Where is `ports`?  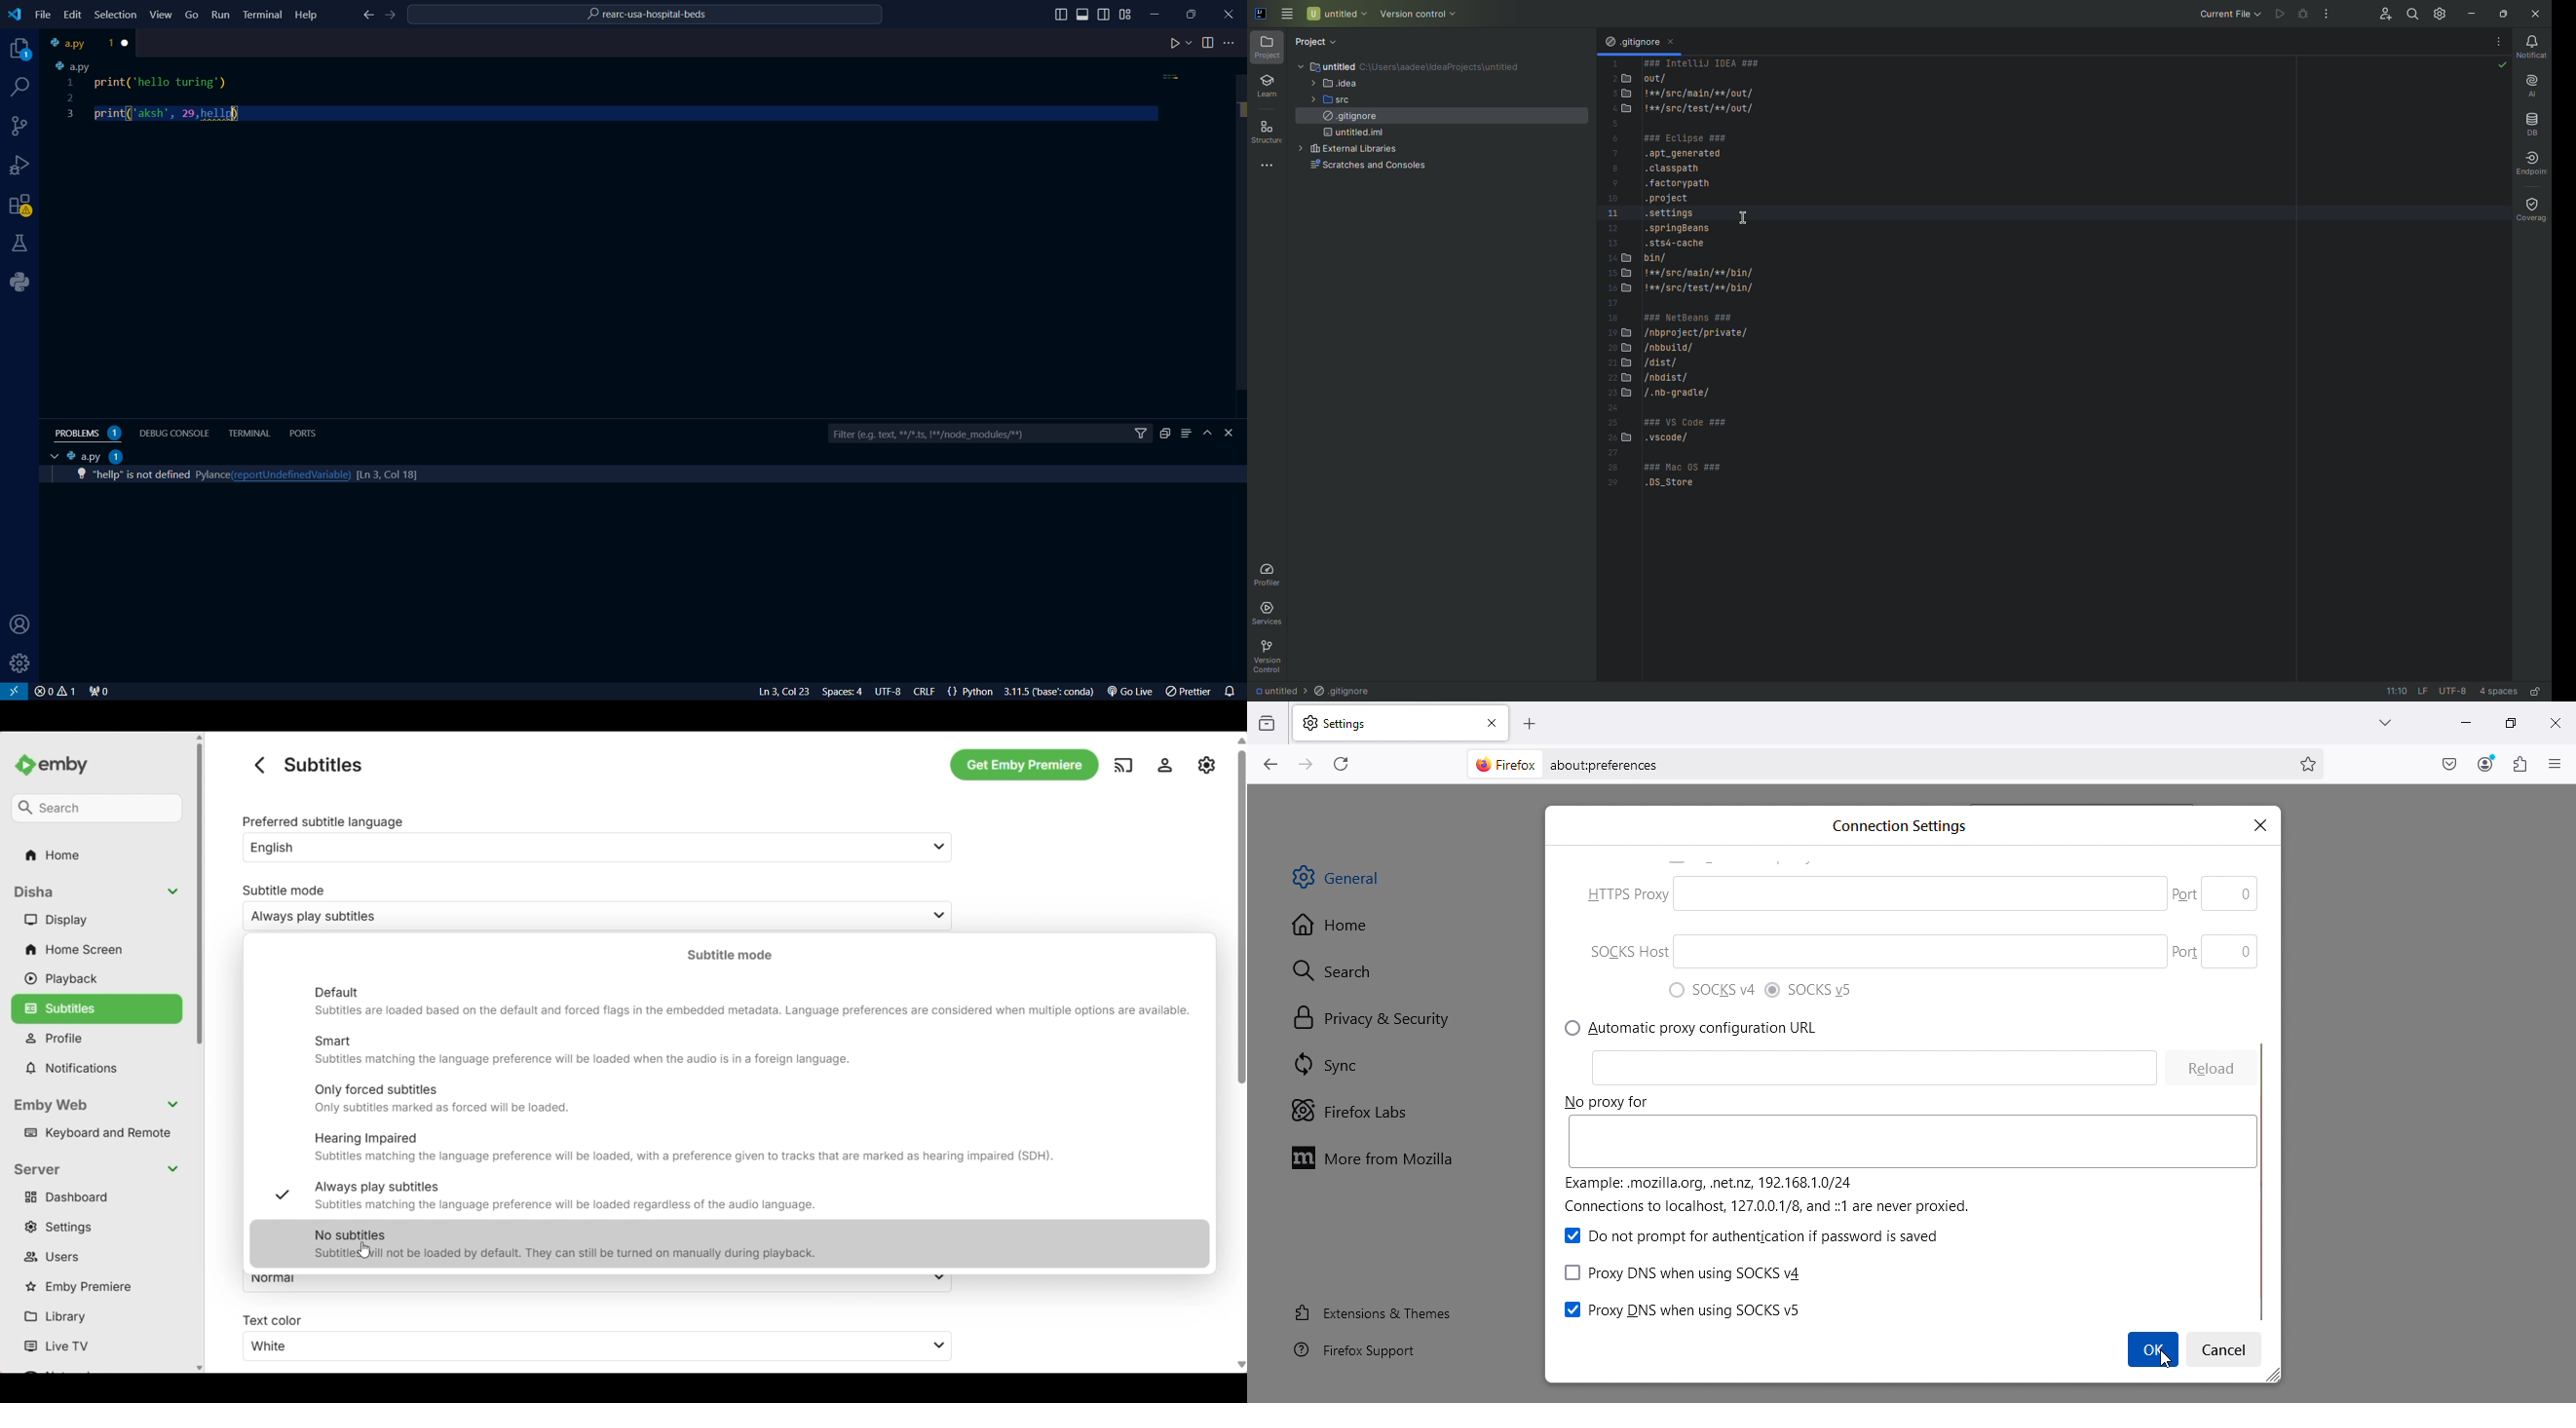
ports is located at coordinates (306, 433).